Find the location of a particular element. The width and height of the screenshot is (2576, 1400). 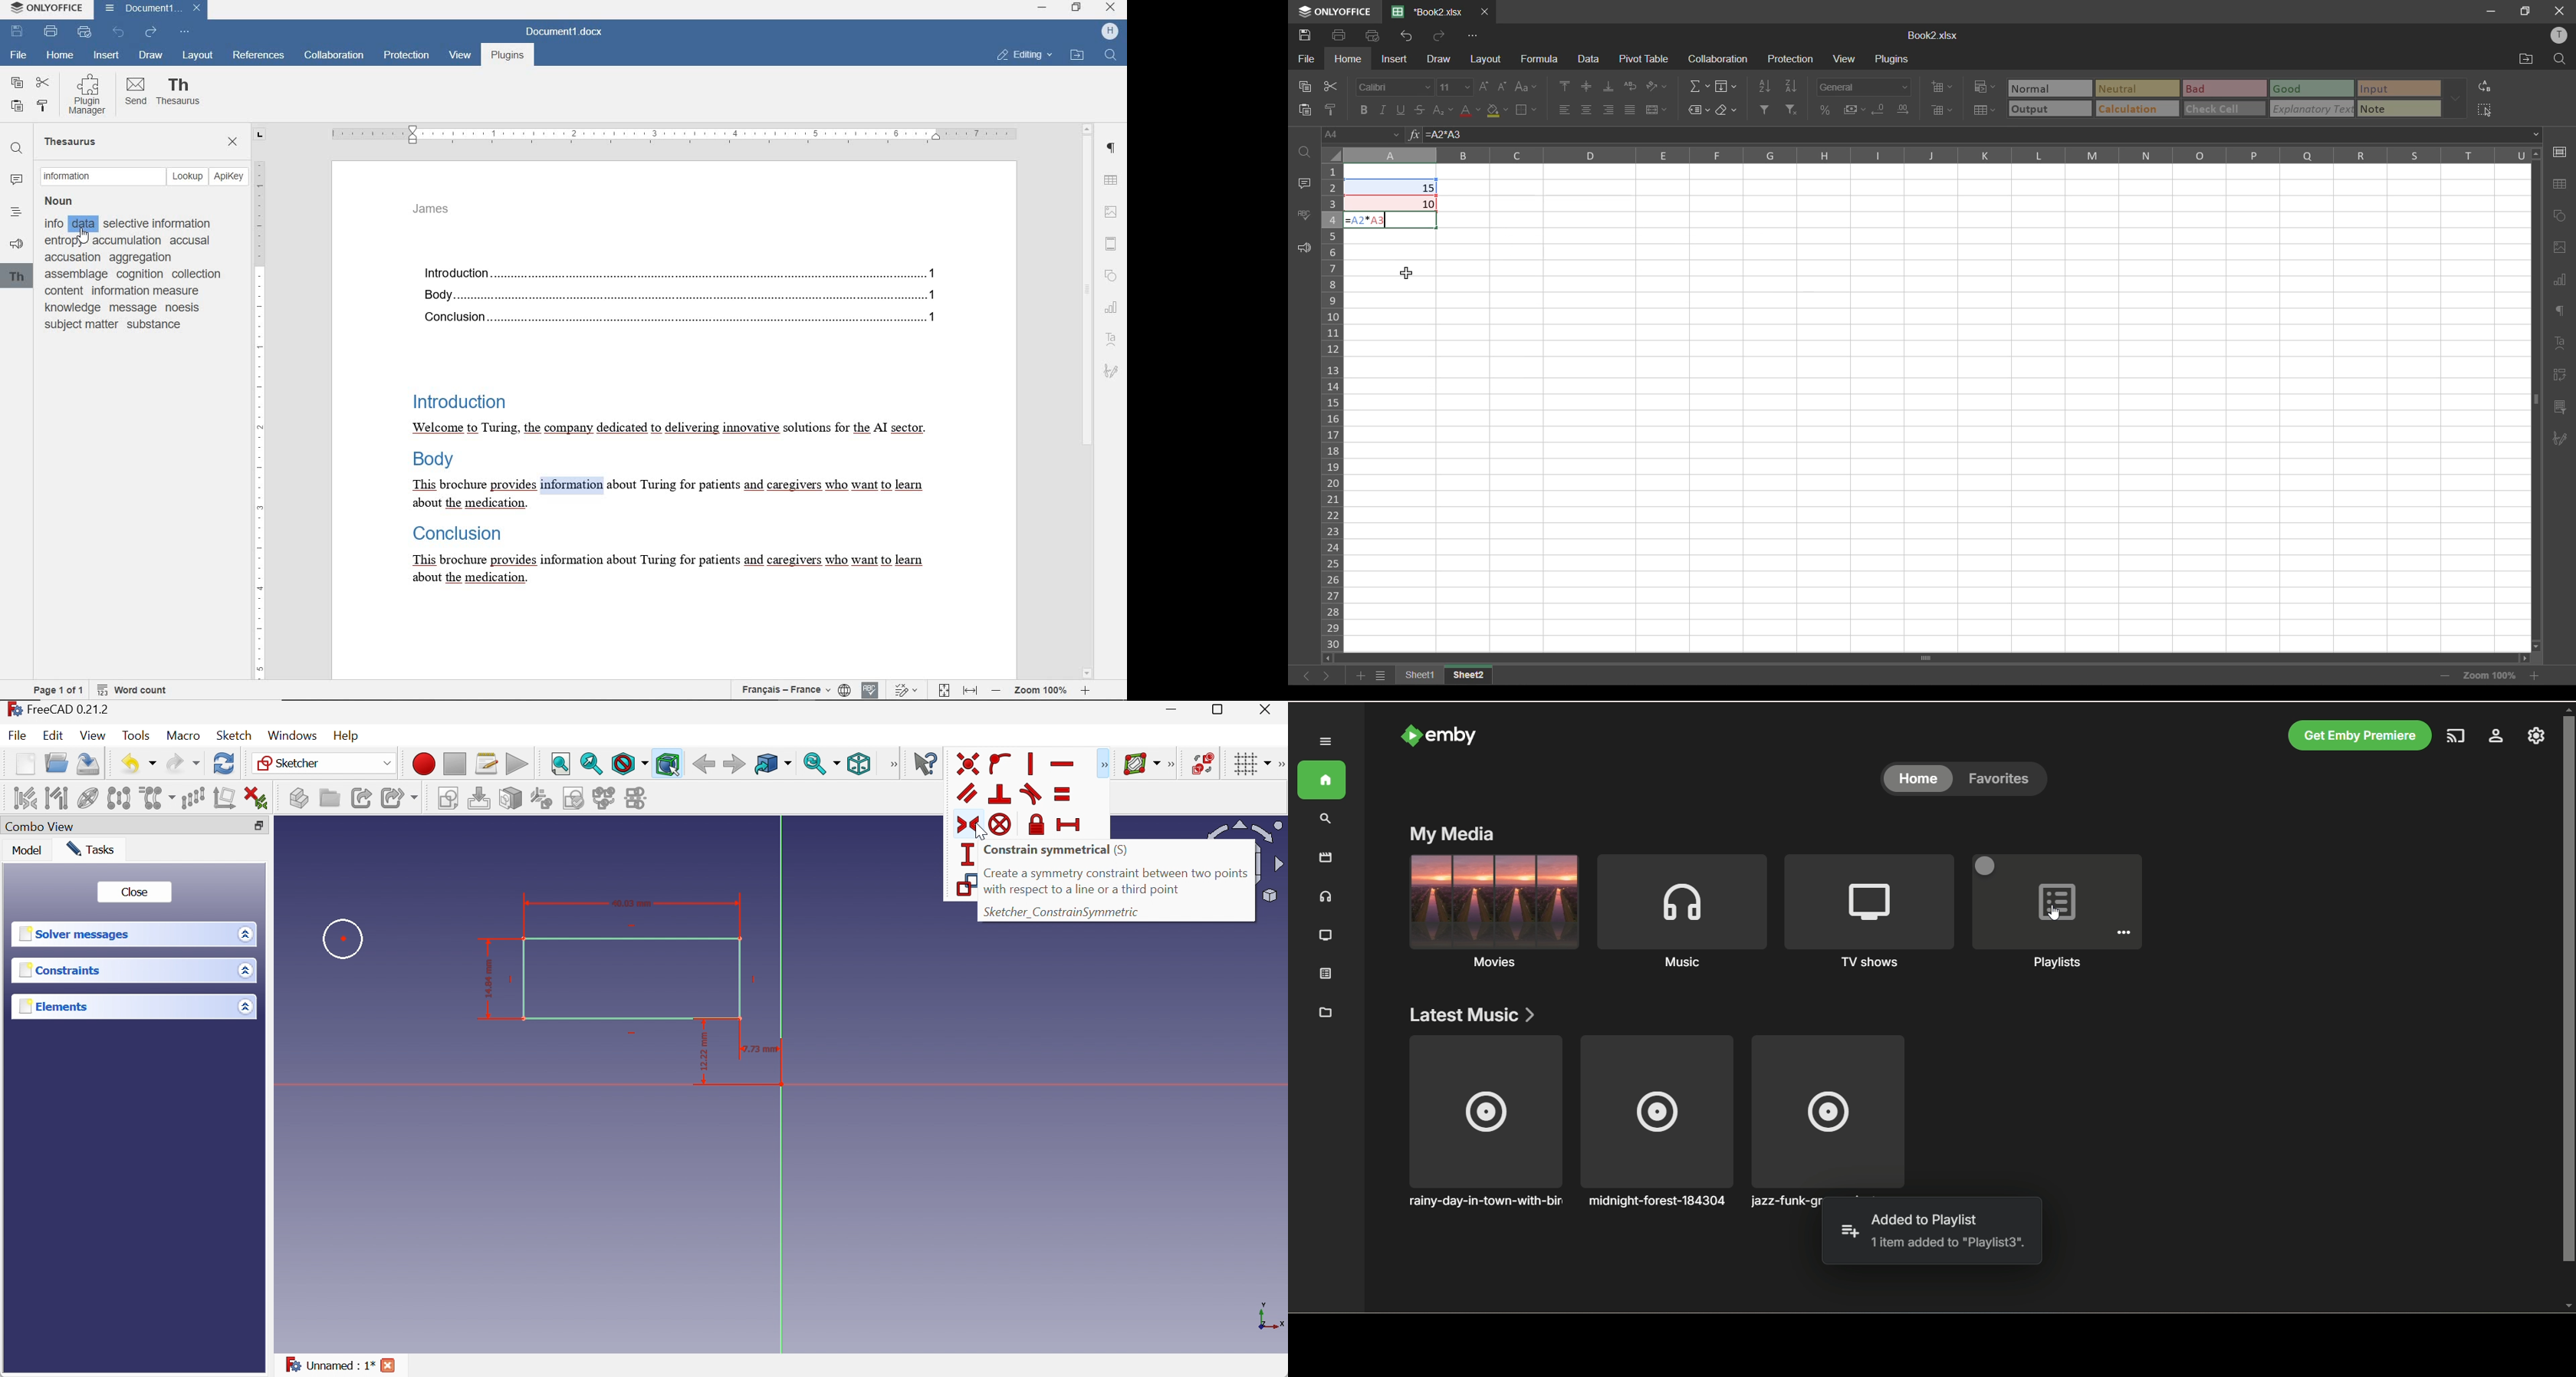

VIEW is located at coordinates (460, 58).